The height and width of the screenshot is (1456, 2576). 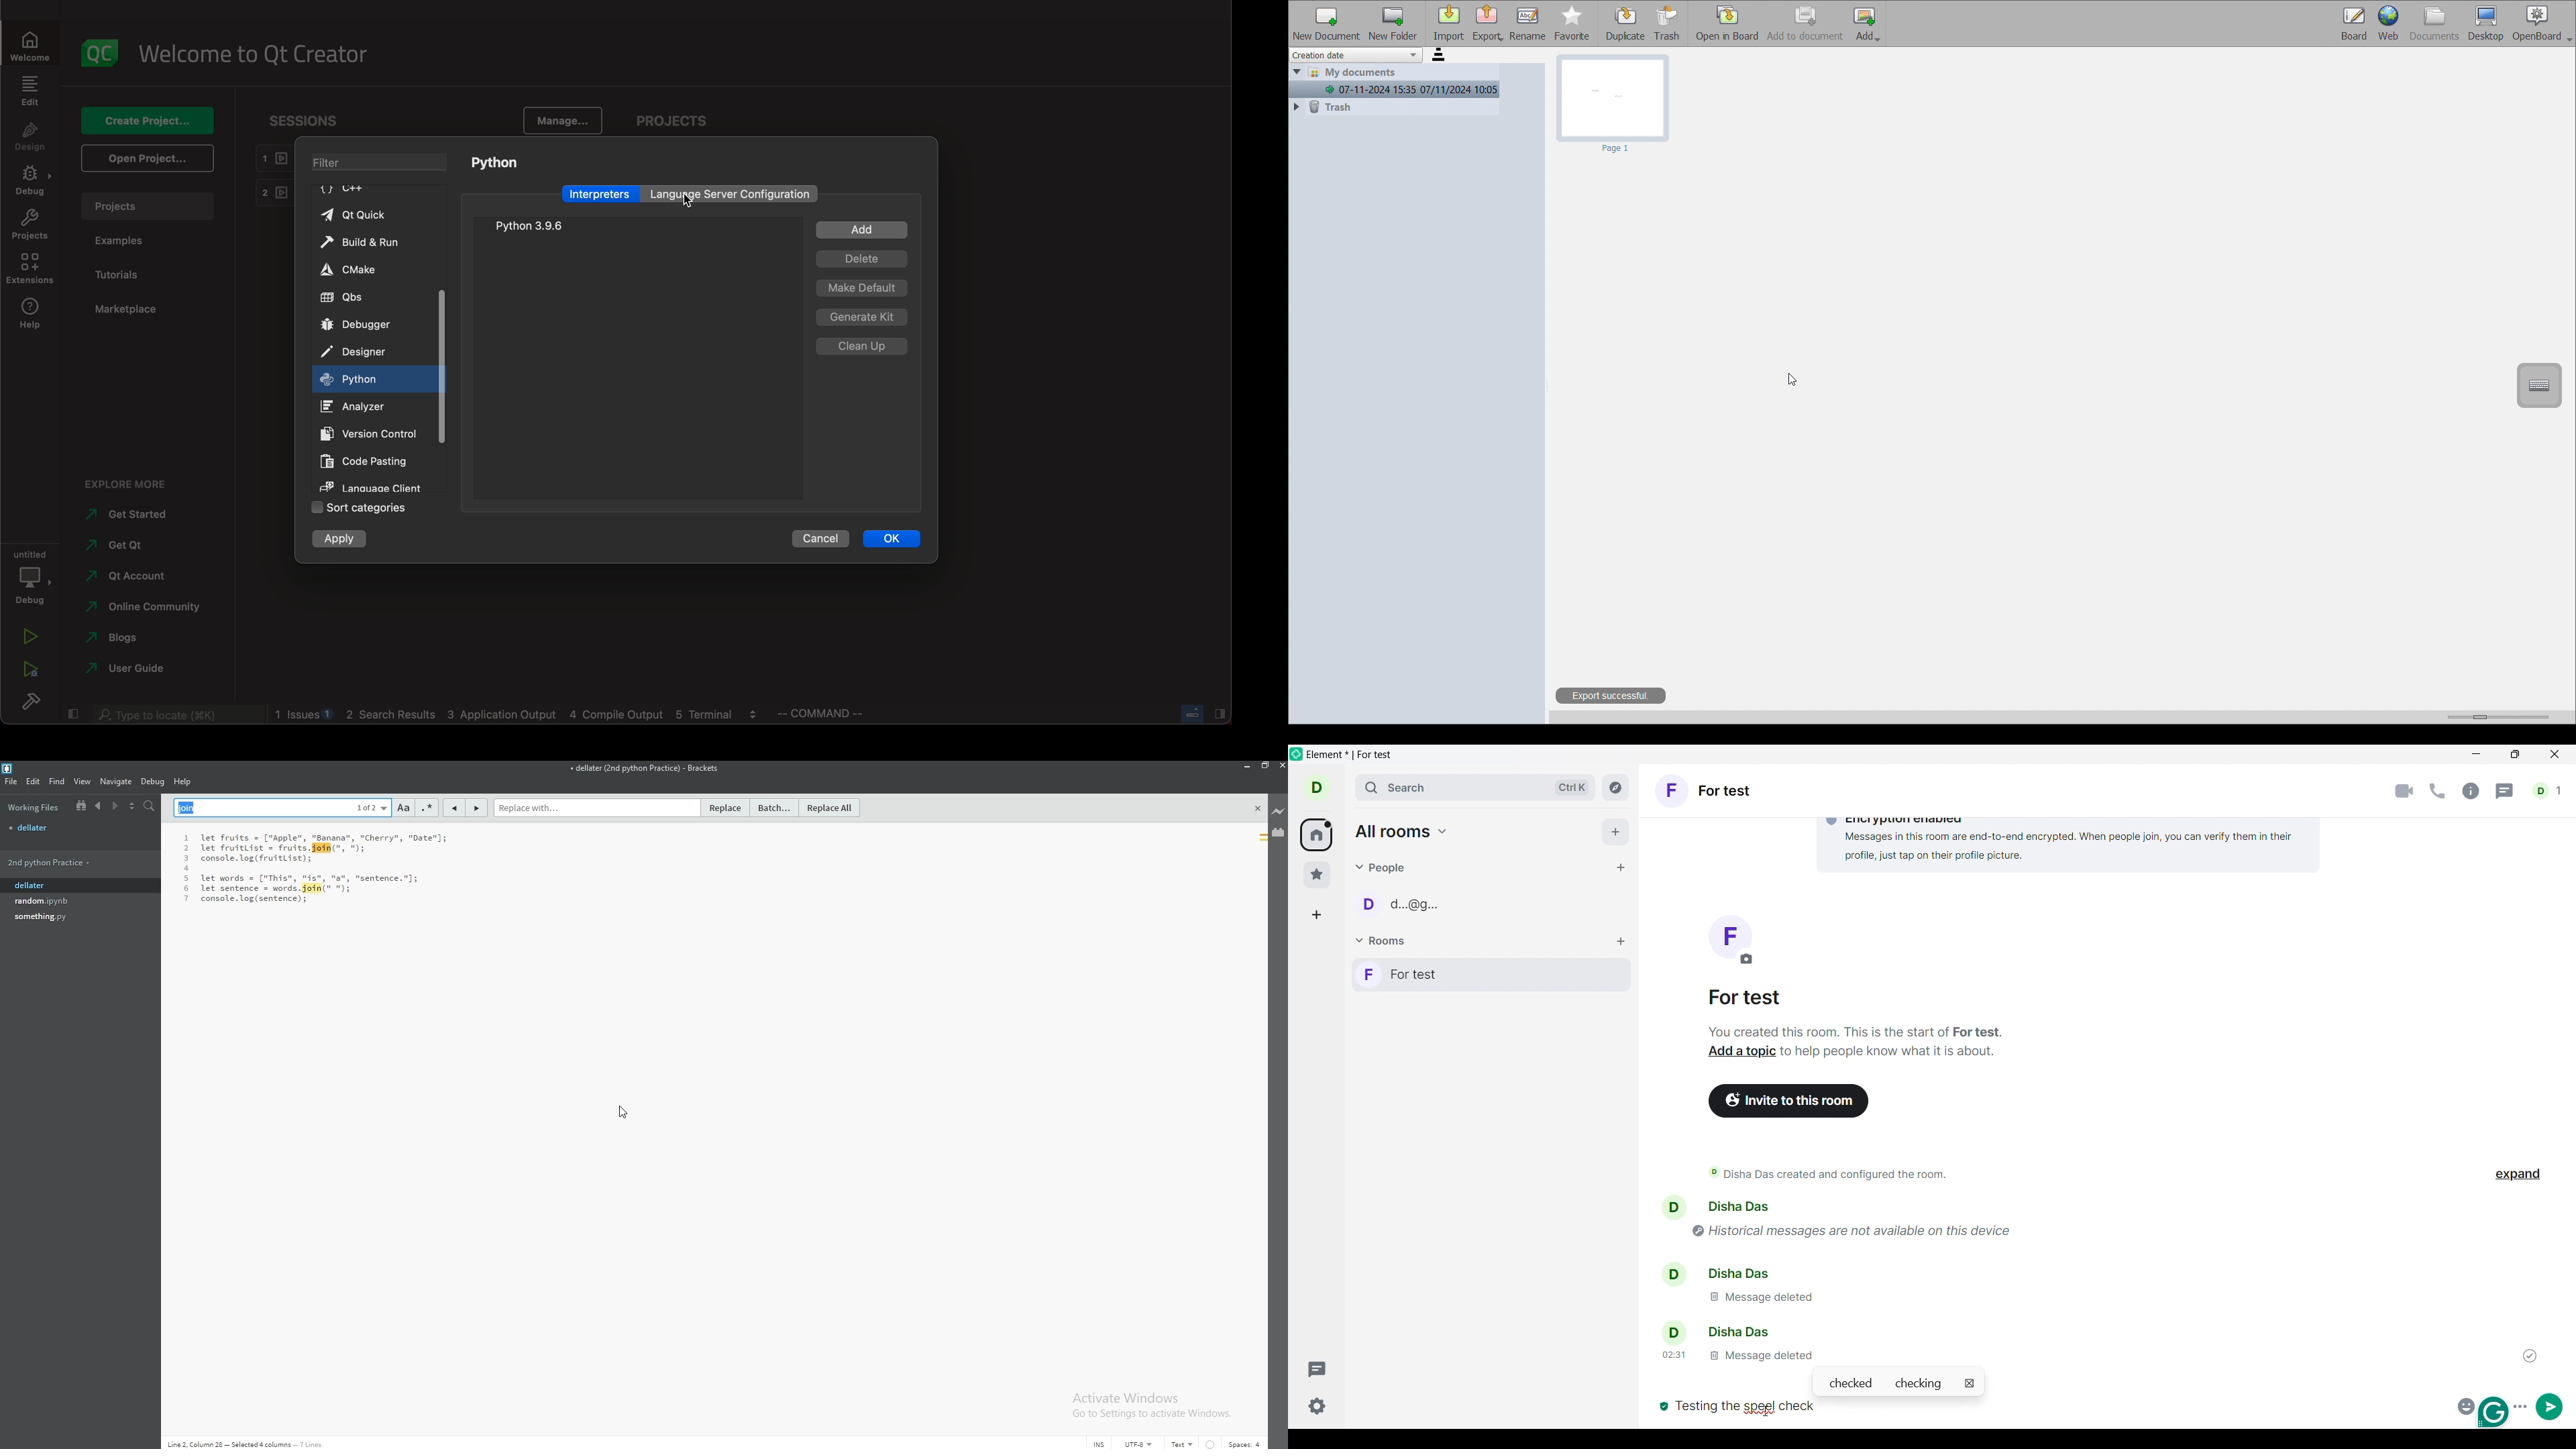 I want to click on manage, so click(x=563, y=120).